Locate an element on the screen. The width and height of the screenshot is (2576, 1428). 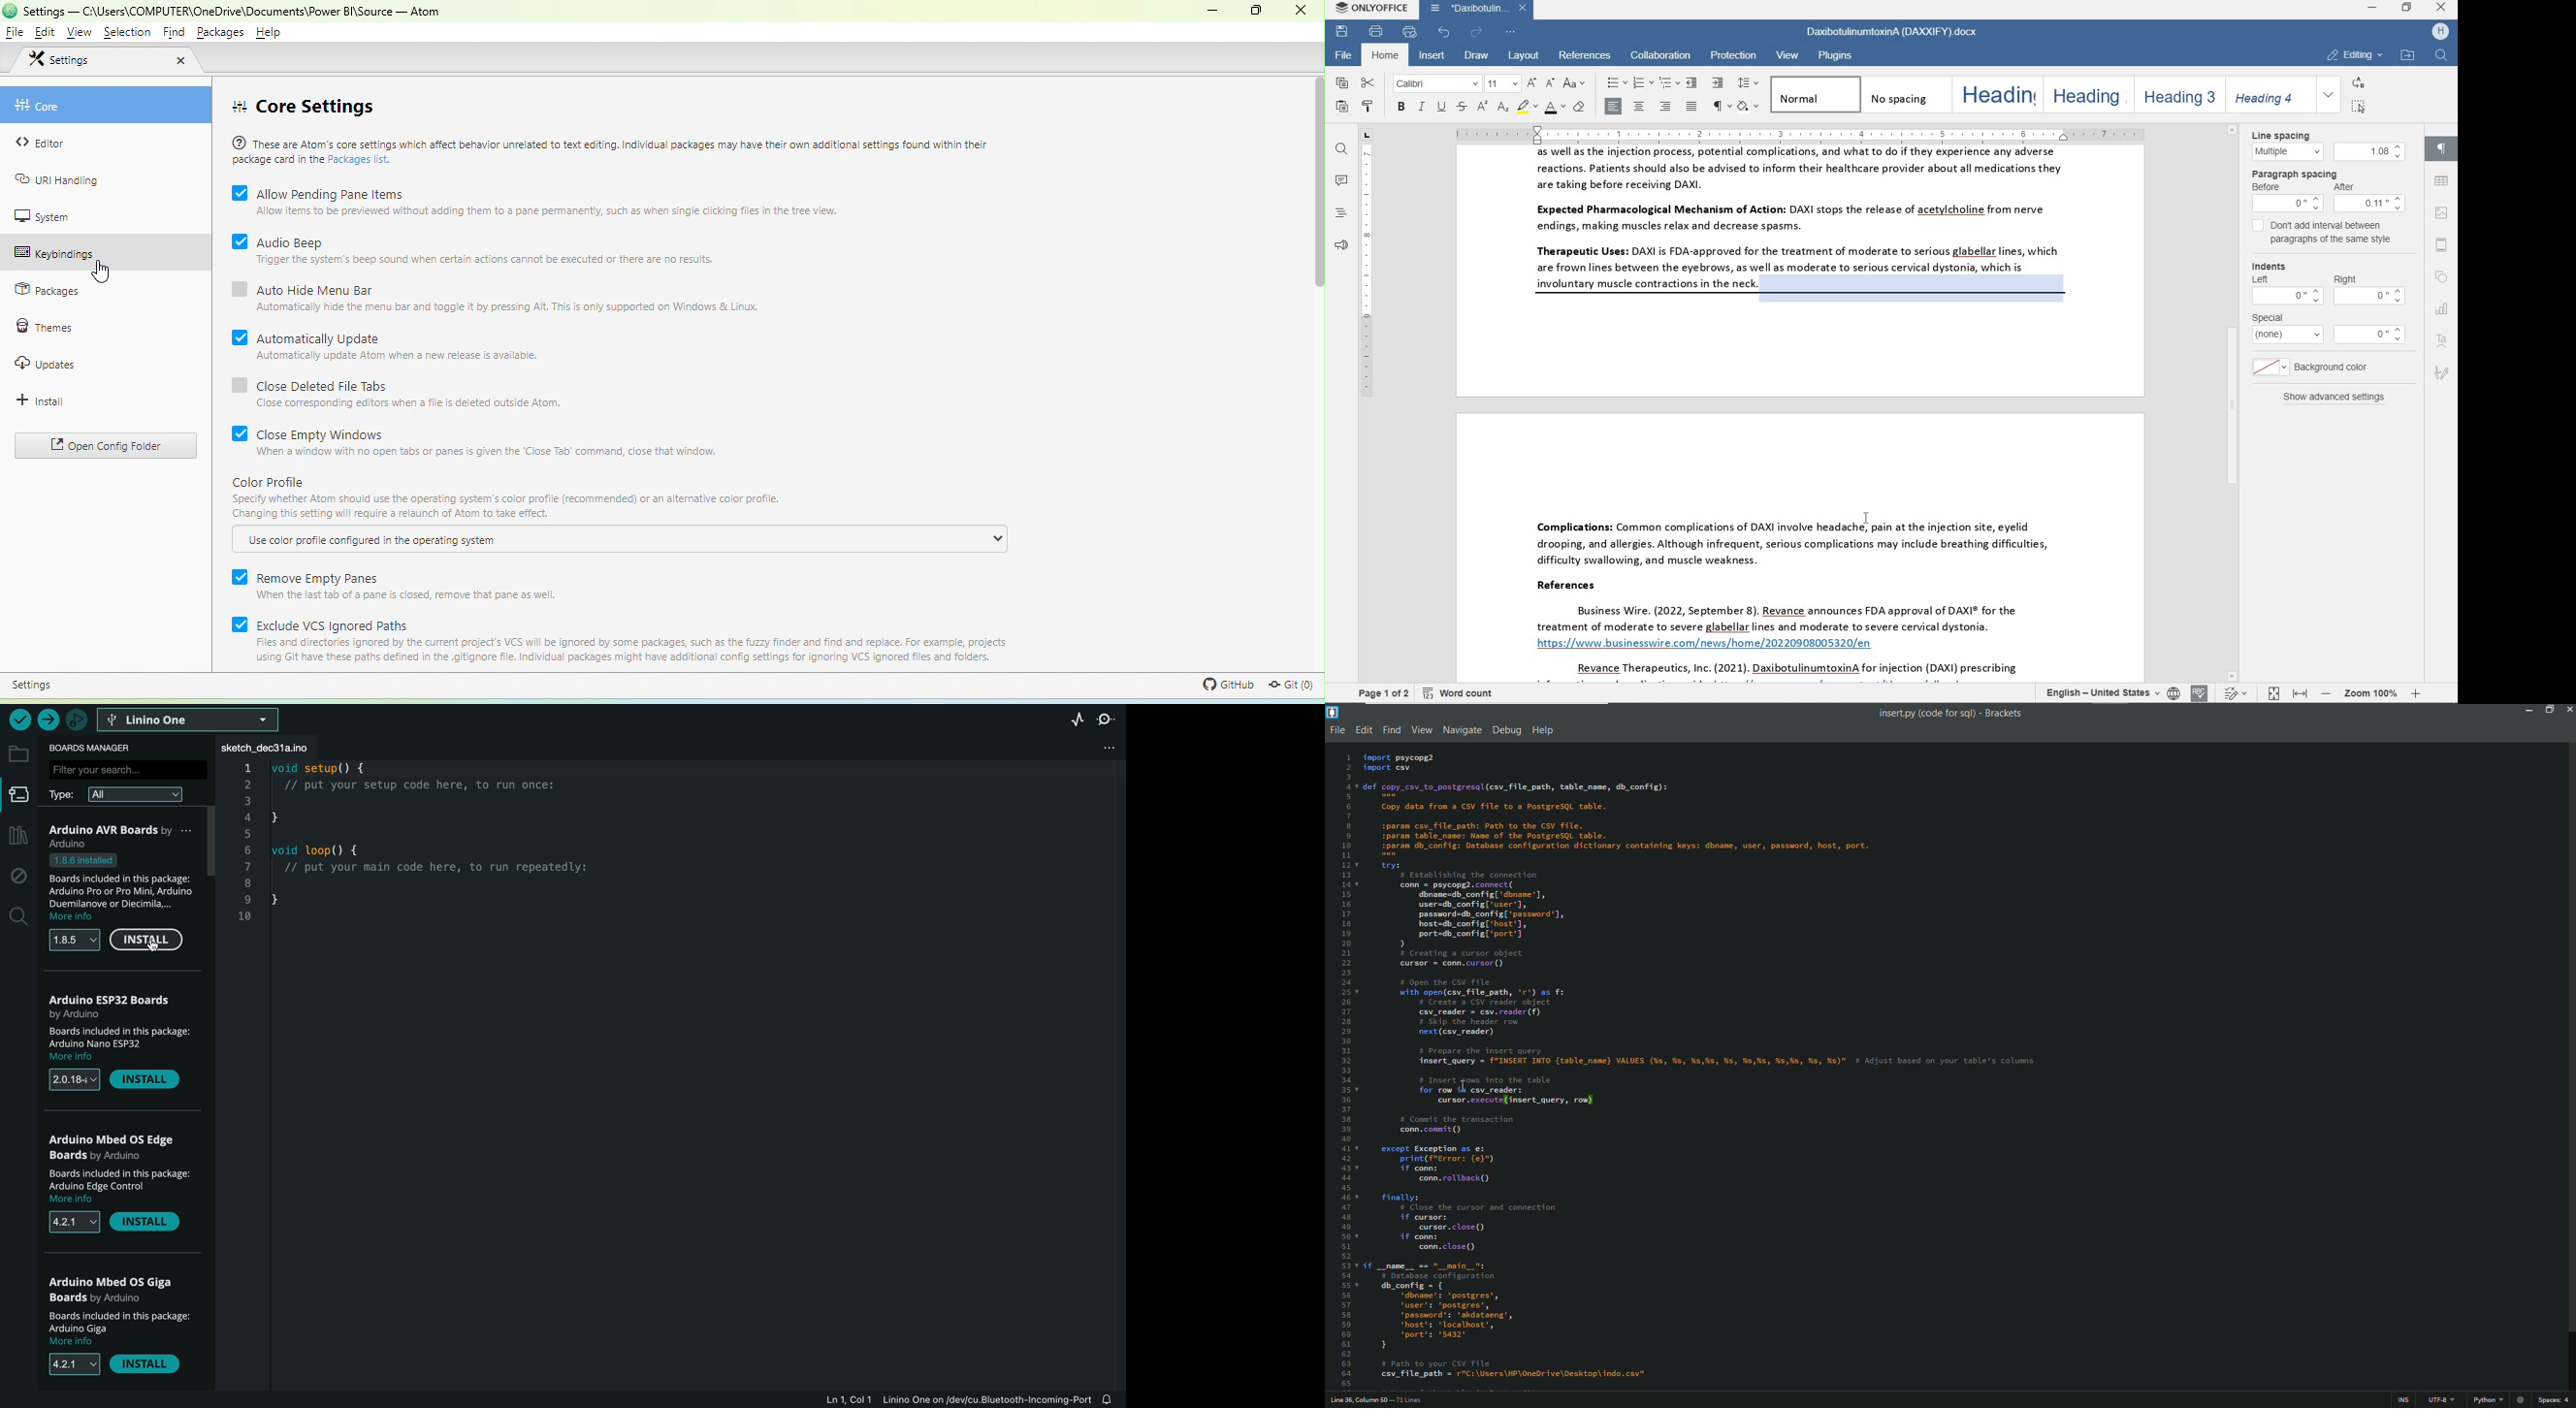
home is located at coordinates (1386, 55).